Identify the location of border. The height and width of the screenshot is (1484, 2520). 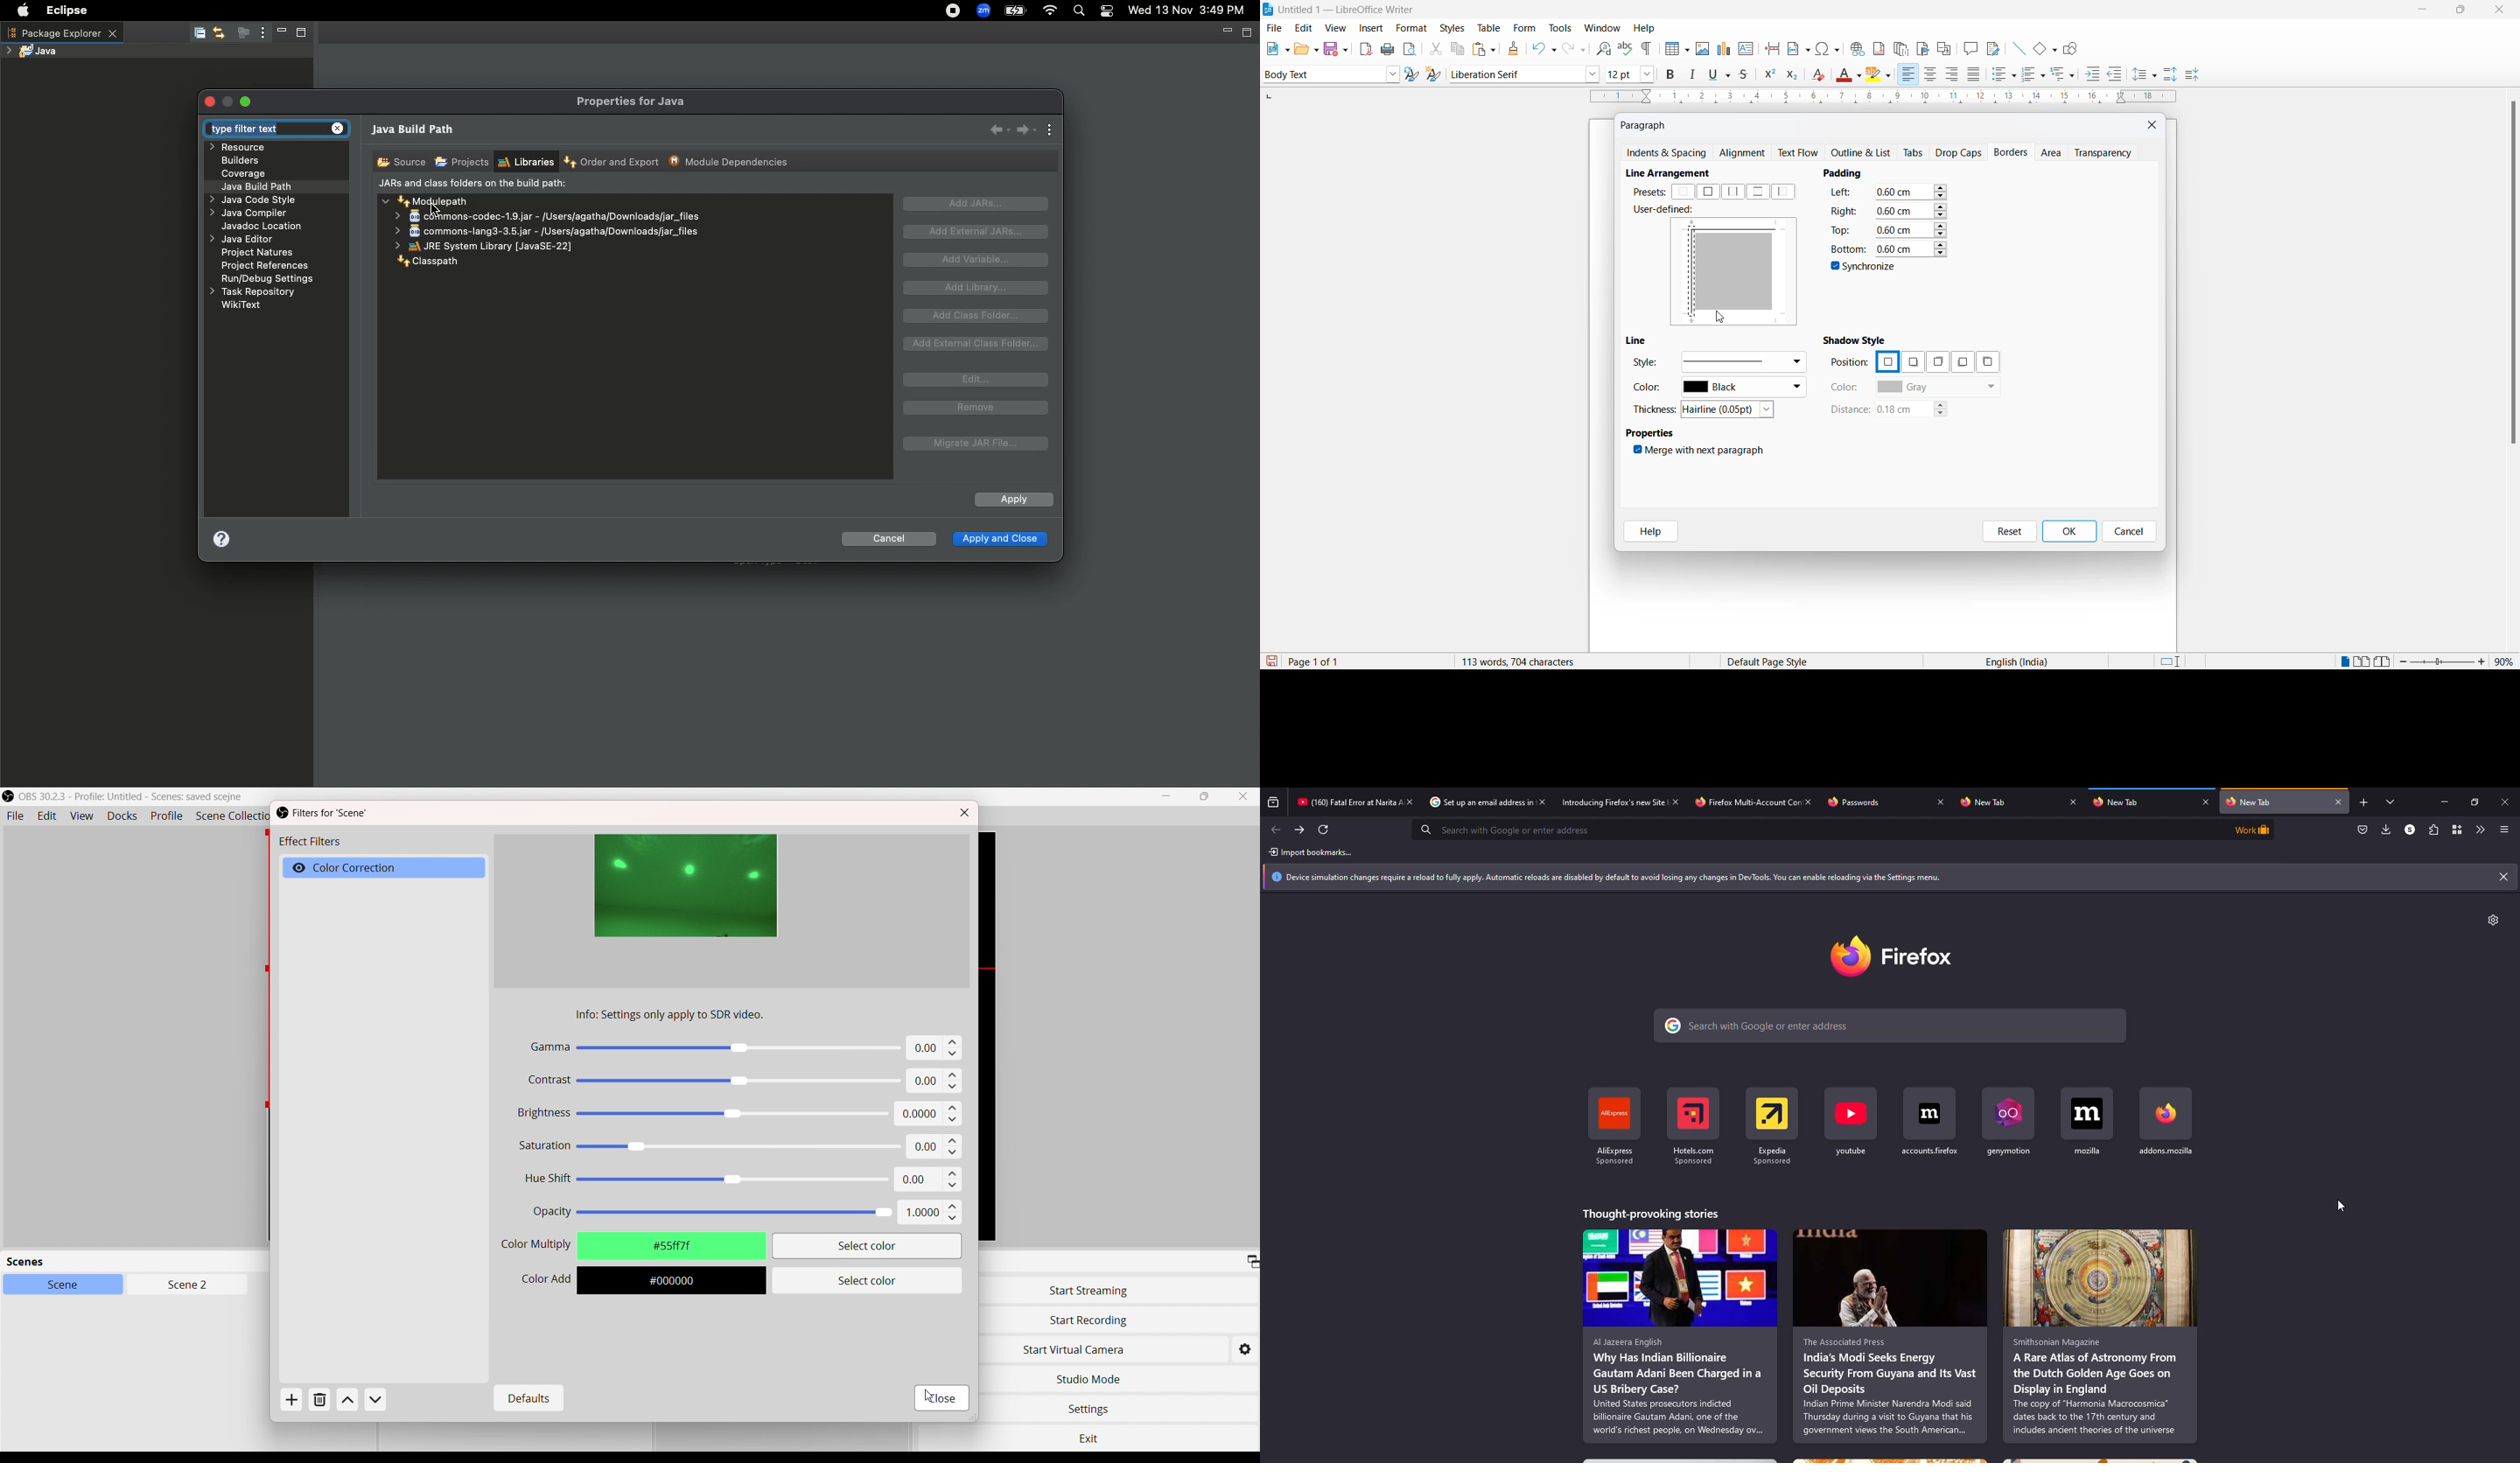
(1744, 228).